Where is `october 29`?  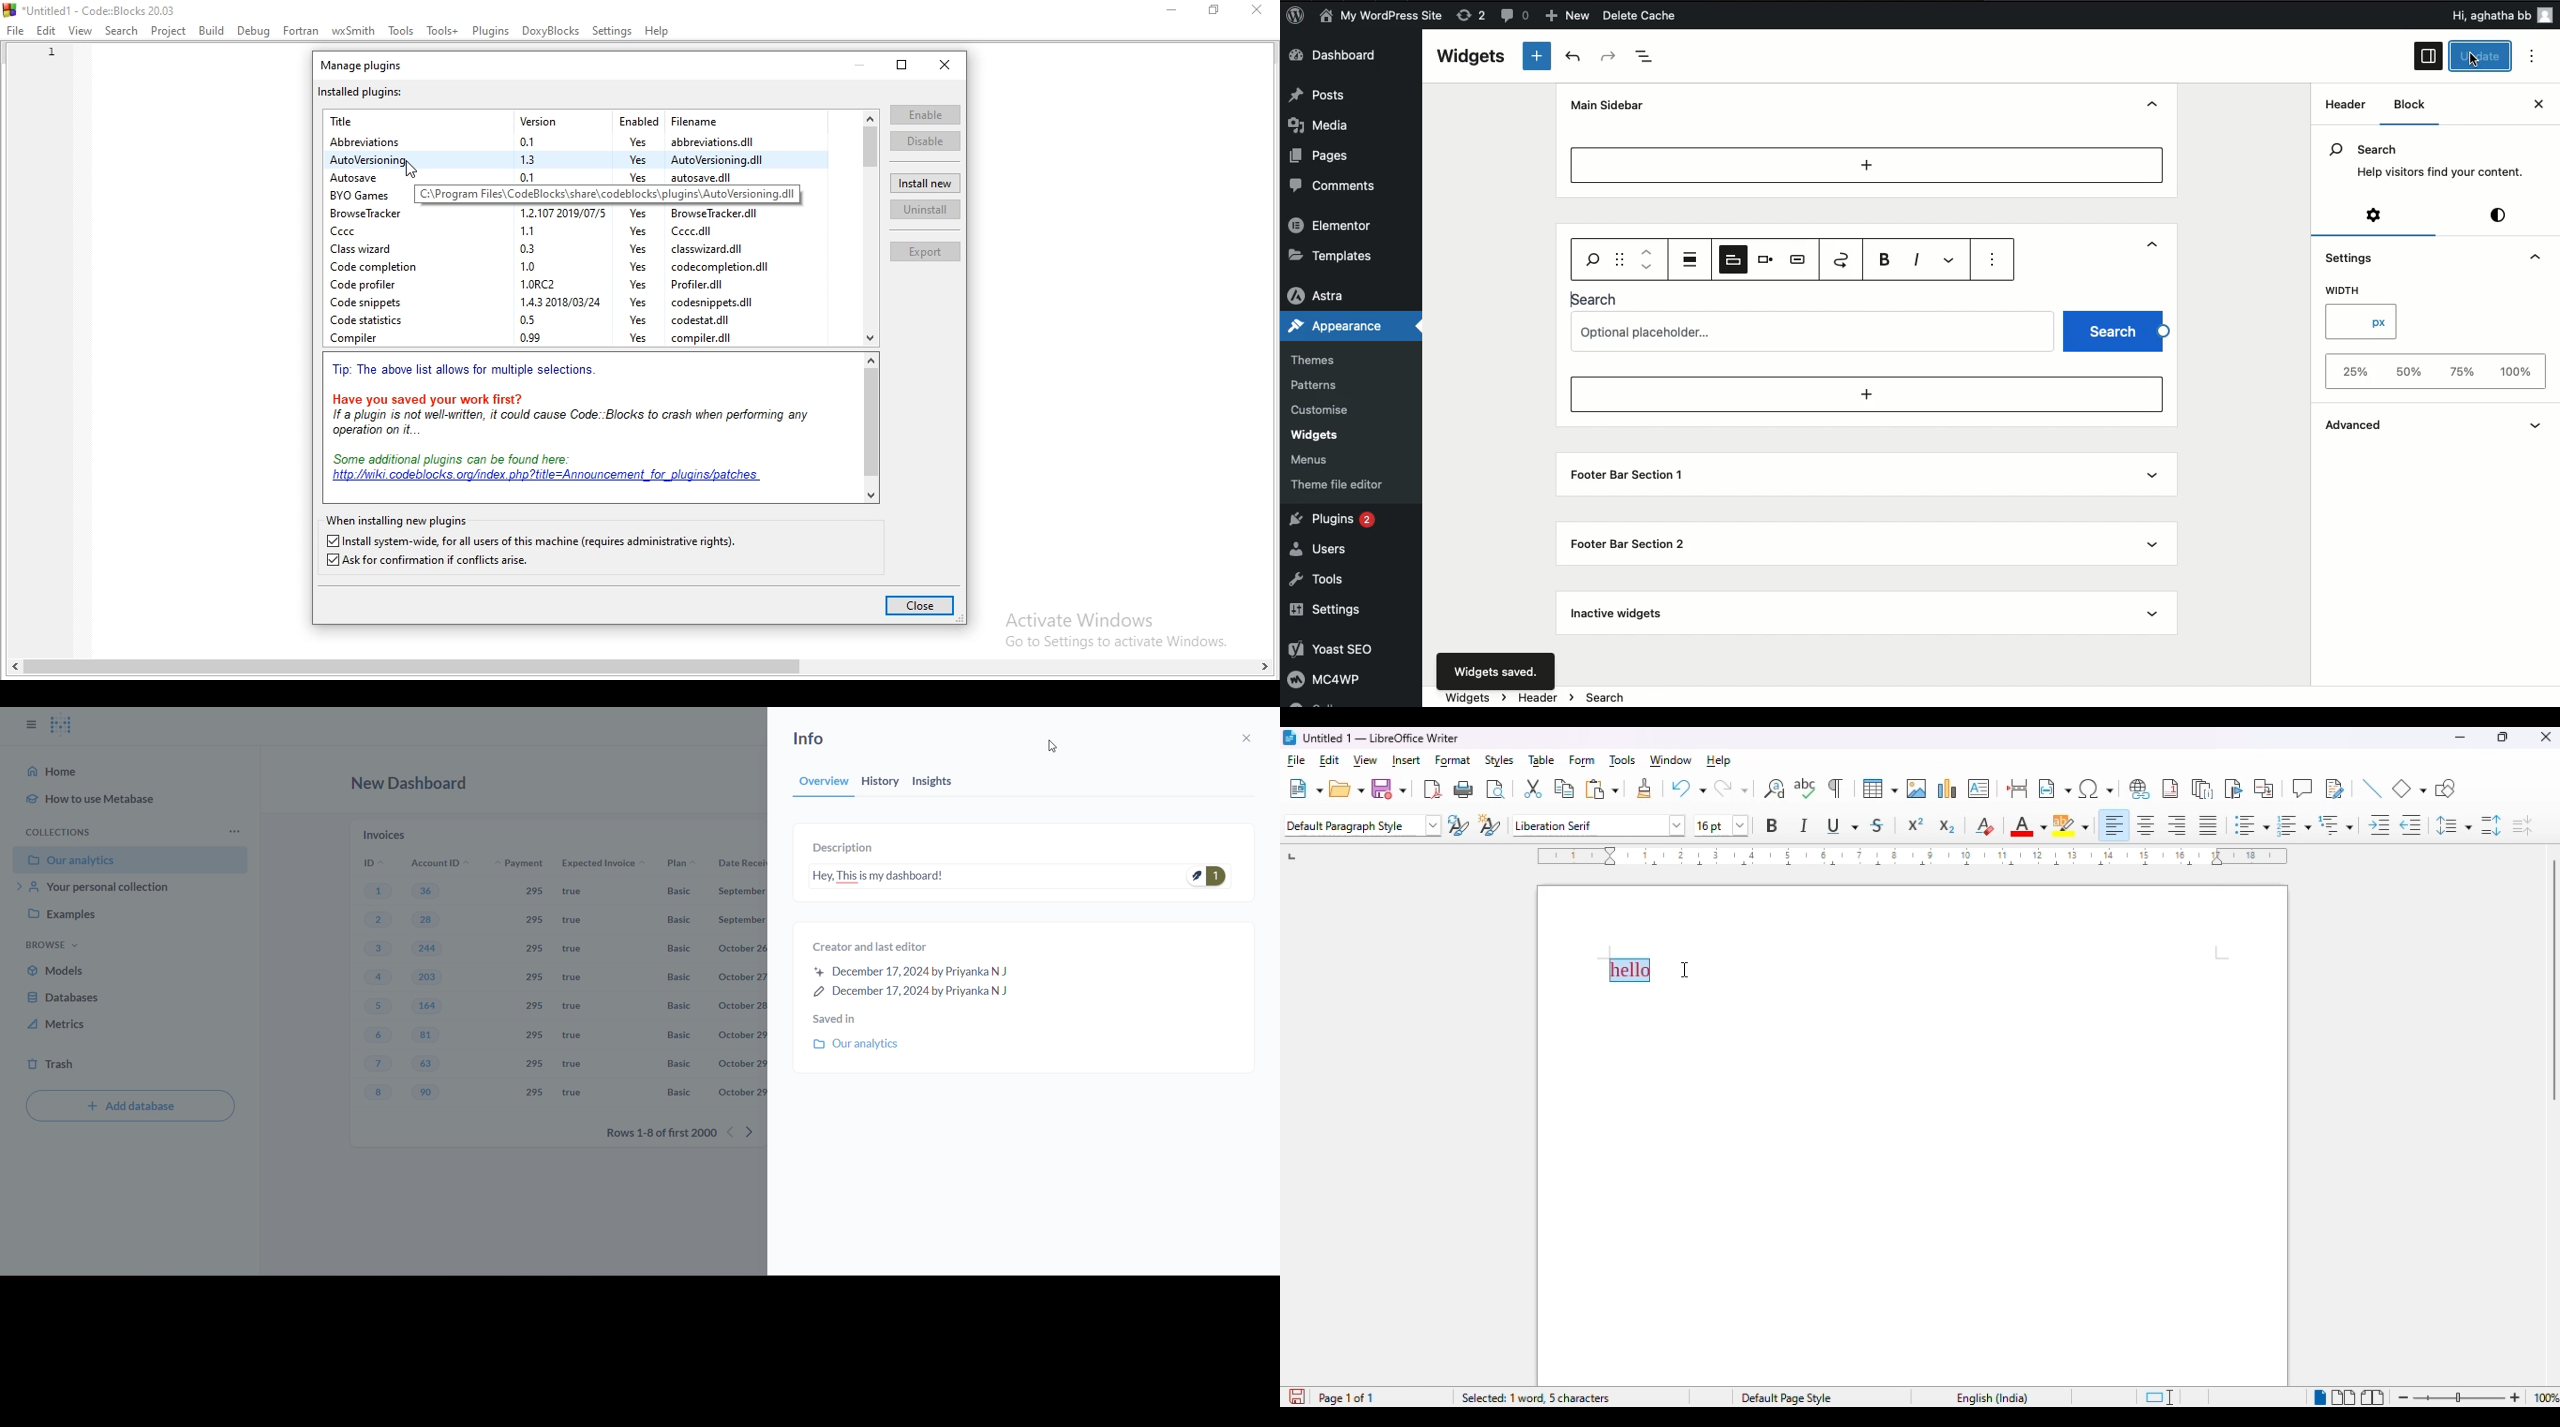 october 29 is located at coordinates (741, 1035).